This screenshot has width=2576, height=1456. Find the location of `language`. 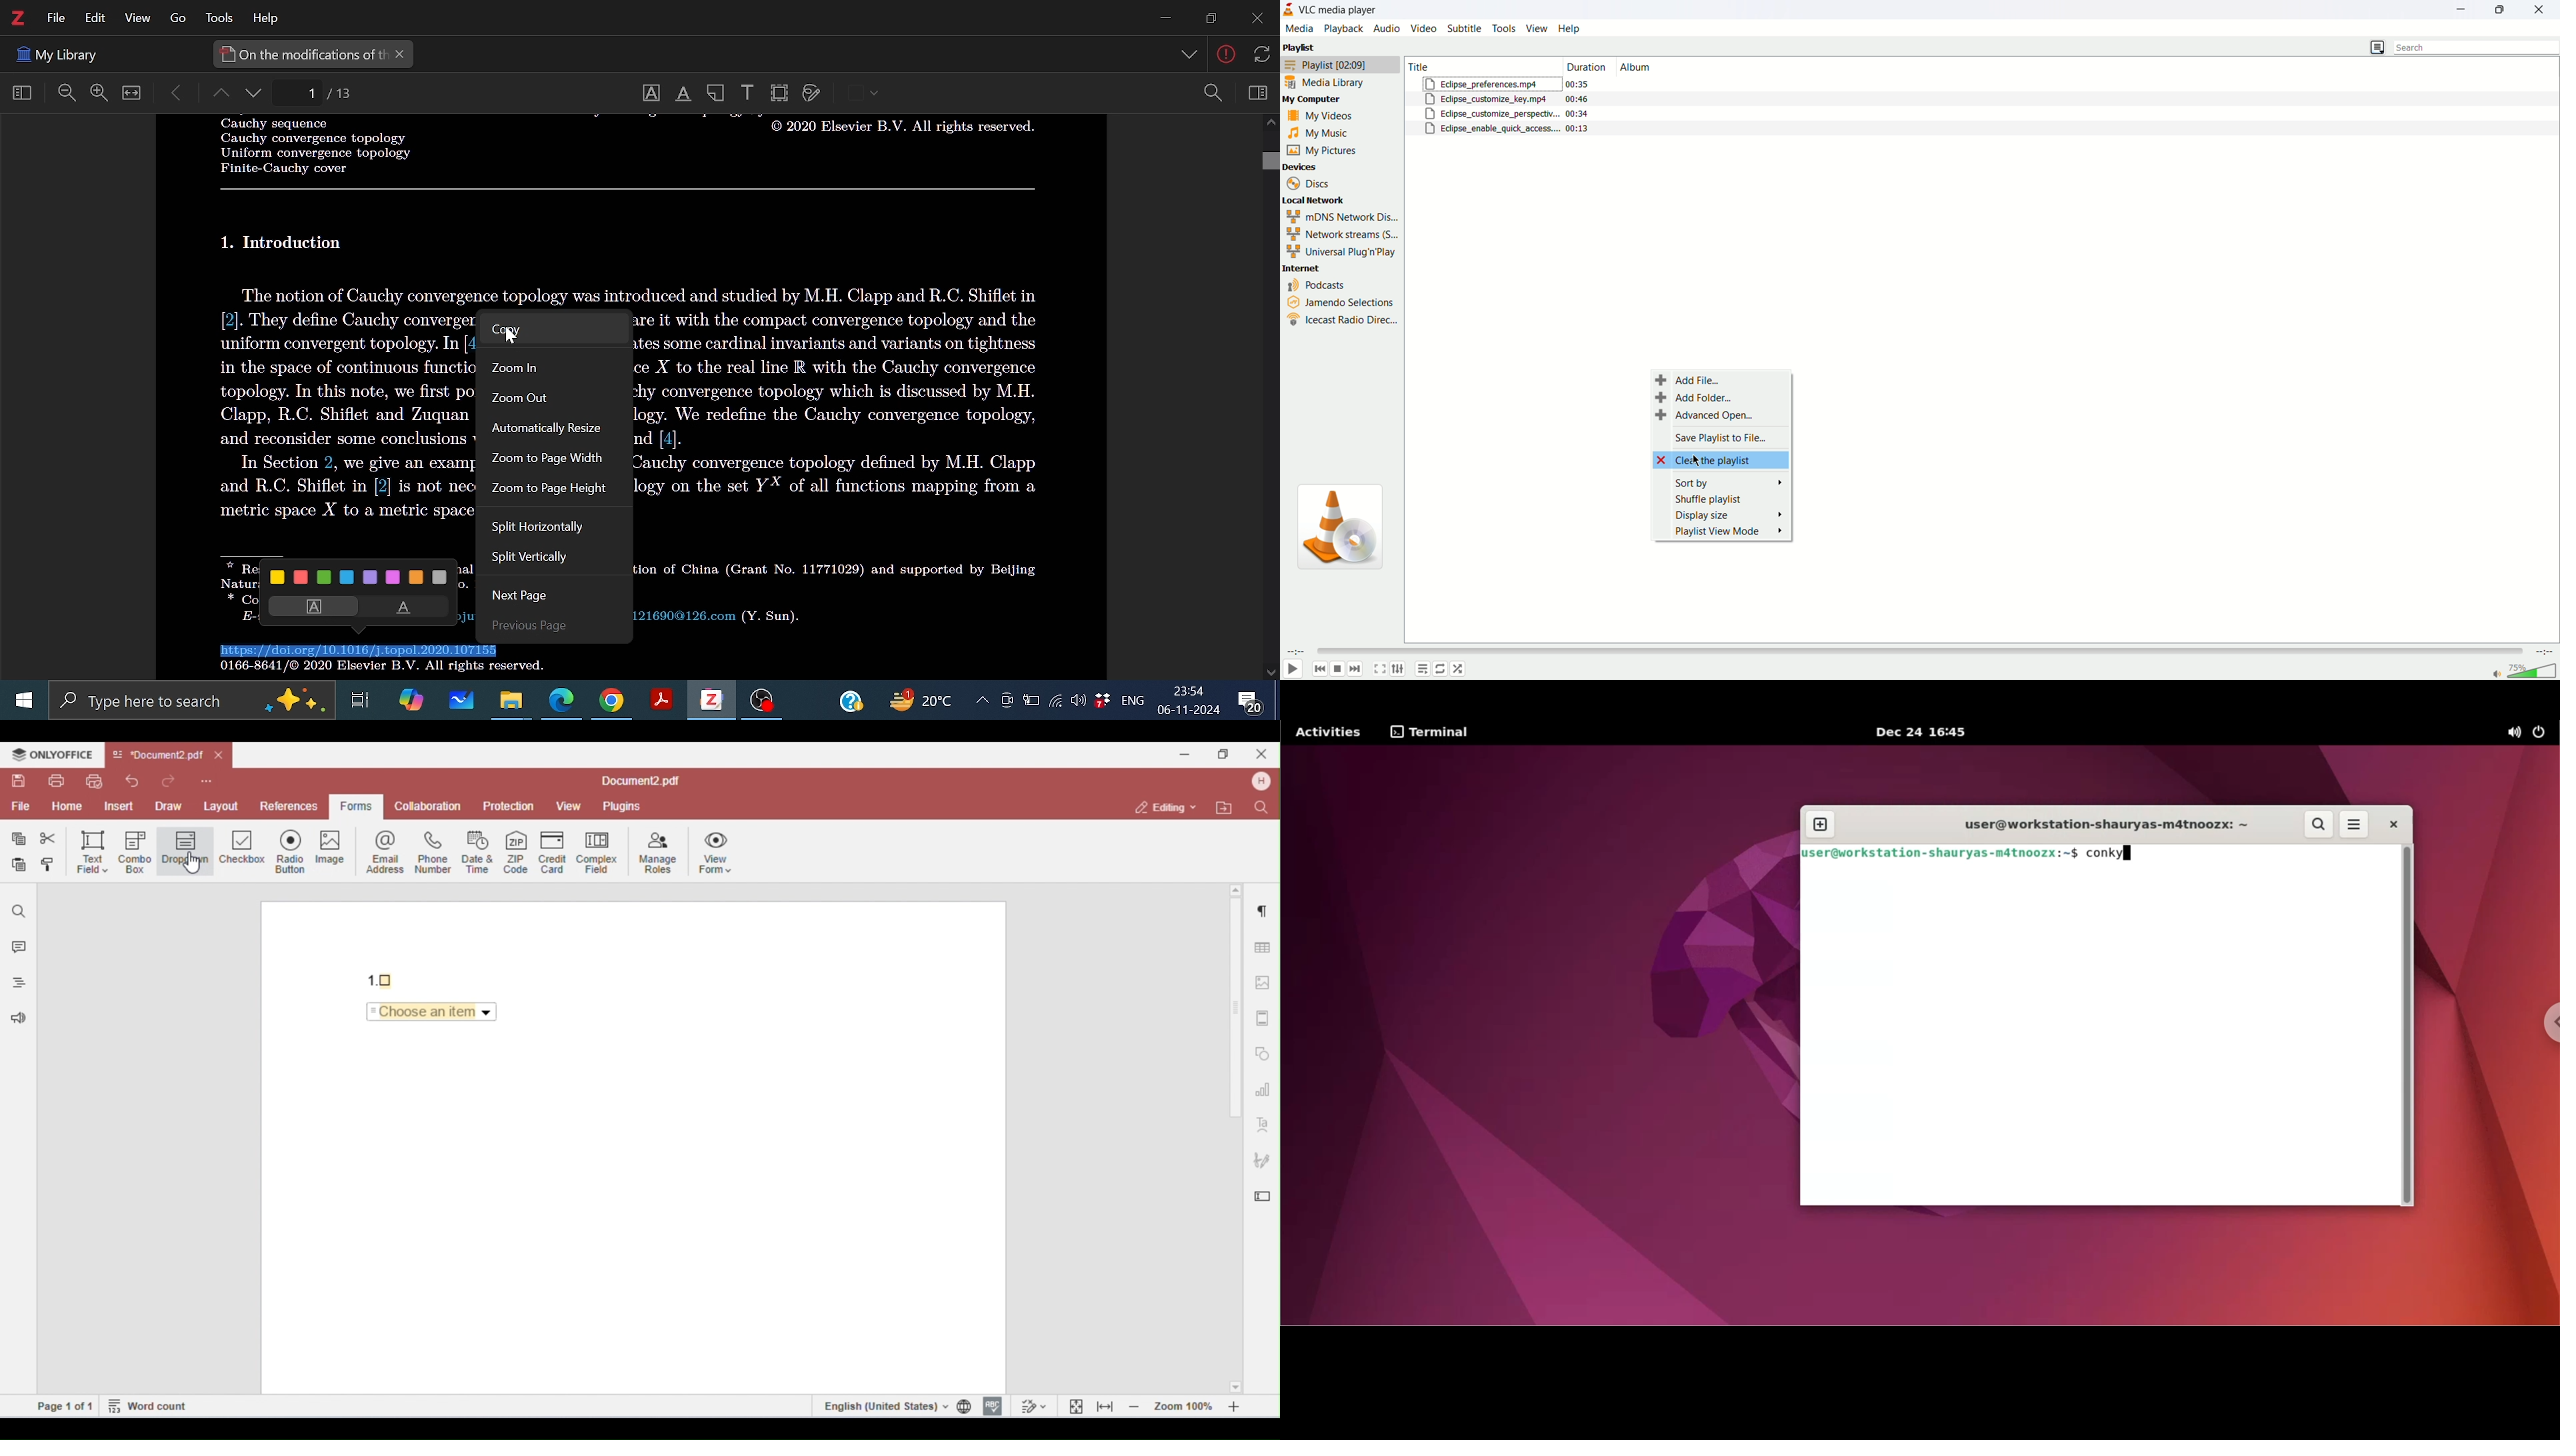

language is located at coordinates (1130, 699).